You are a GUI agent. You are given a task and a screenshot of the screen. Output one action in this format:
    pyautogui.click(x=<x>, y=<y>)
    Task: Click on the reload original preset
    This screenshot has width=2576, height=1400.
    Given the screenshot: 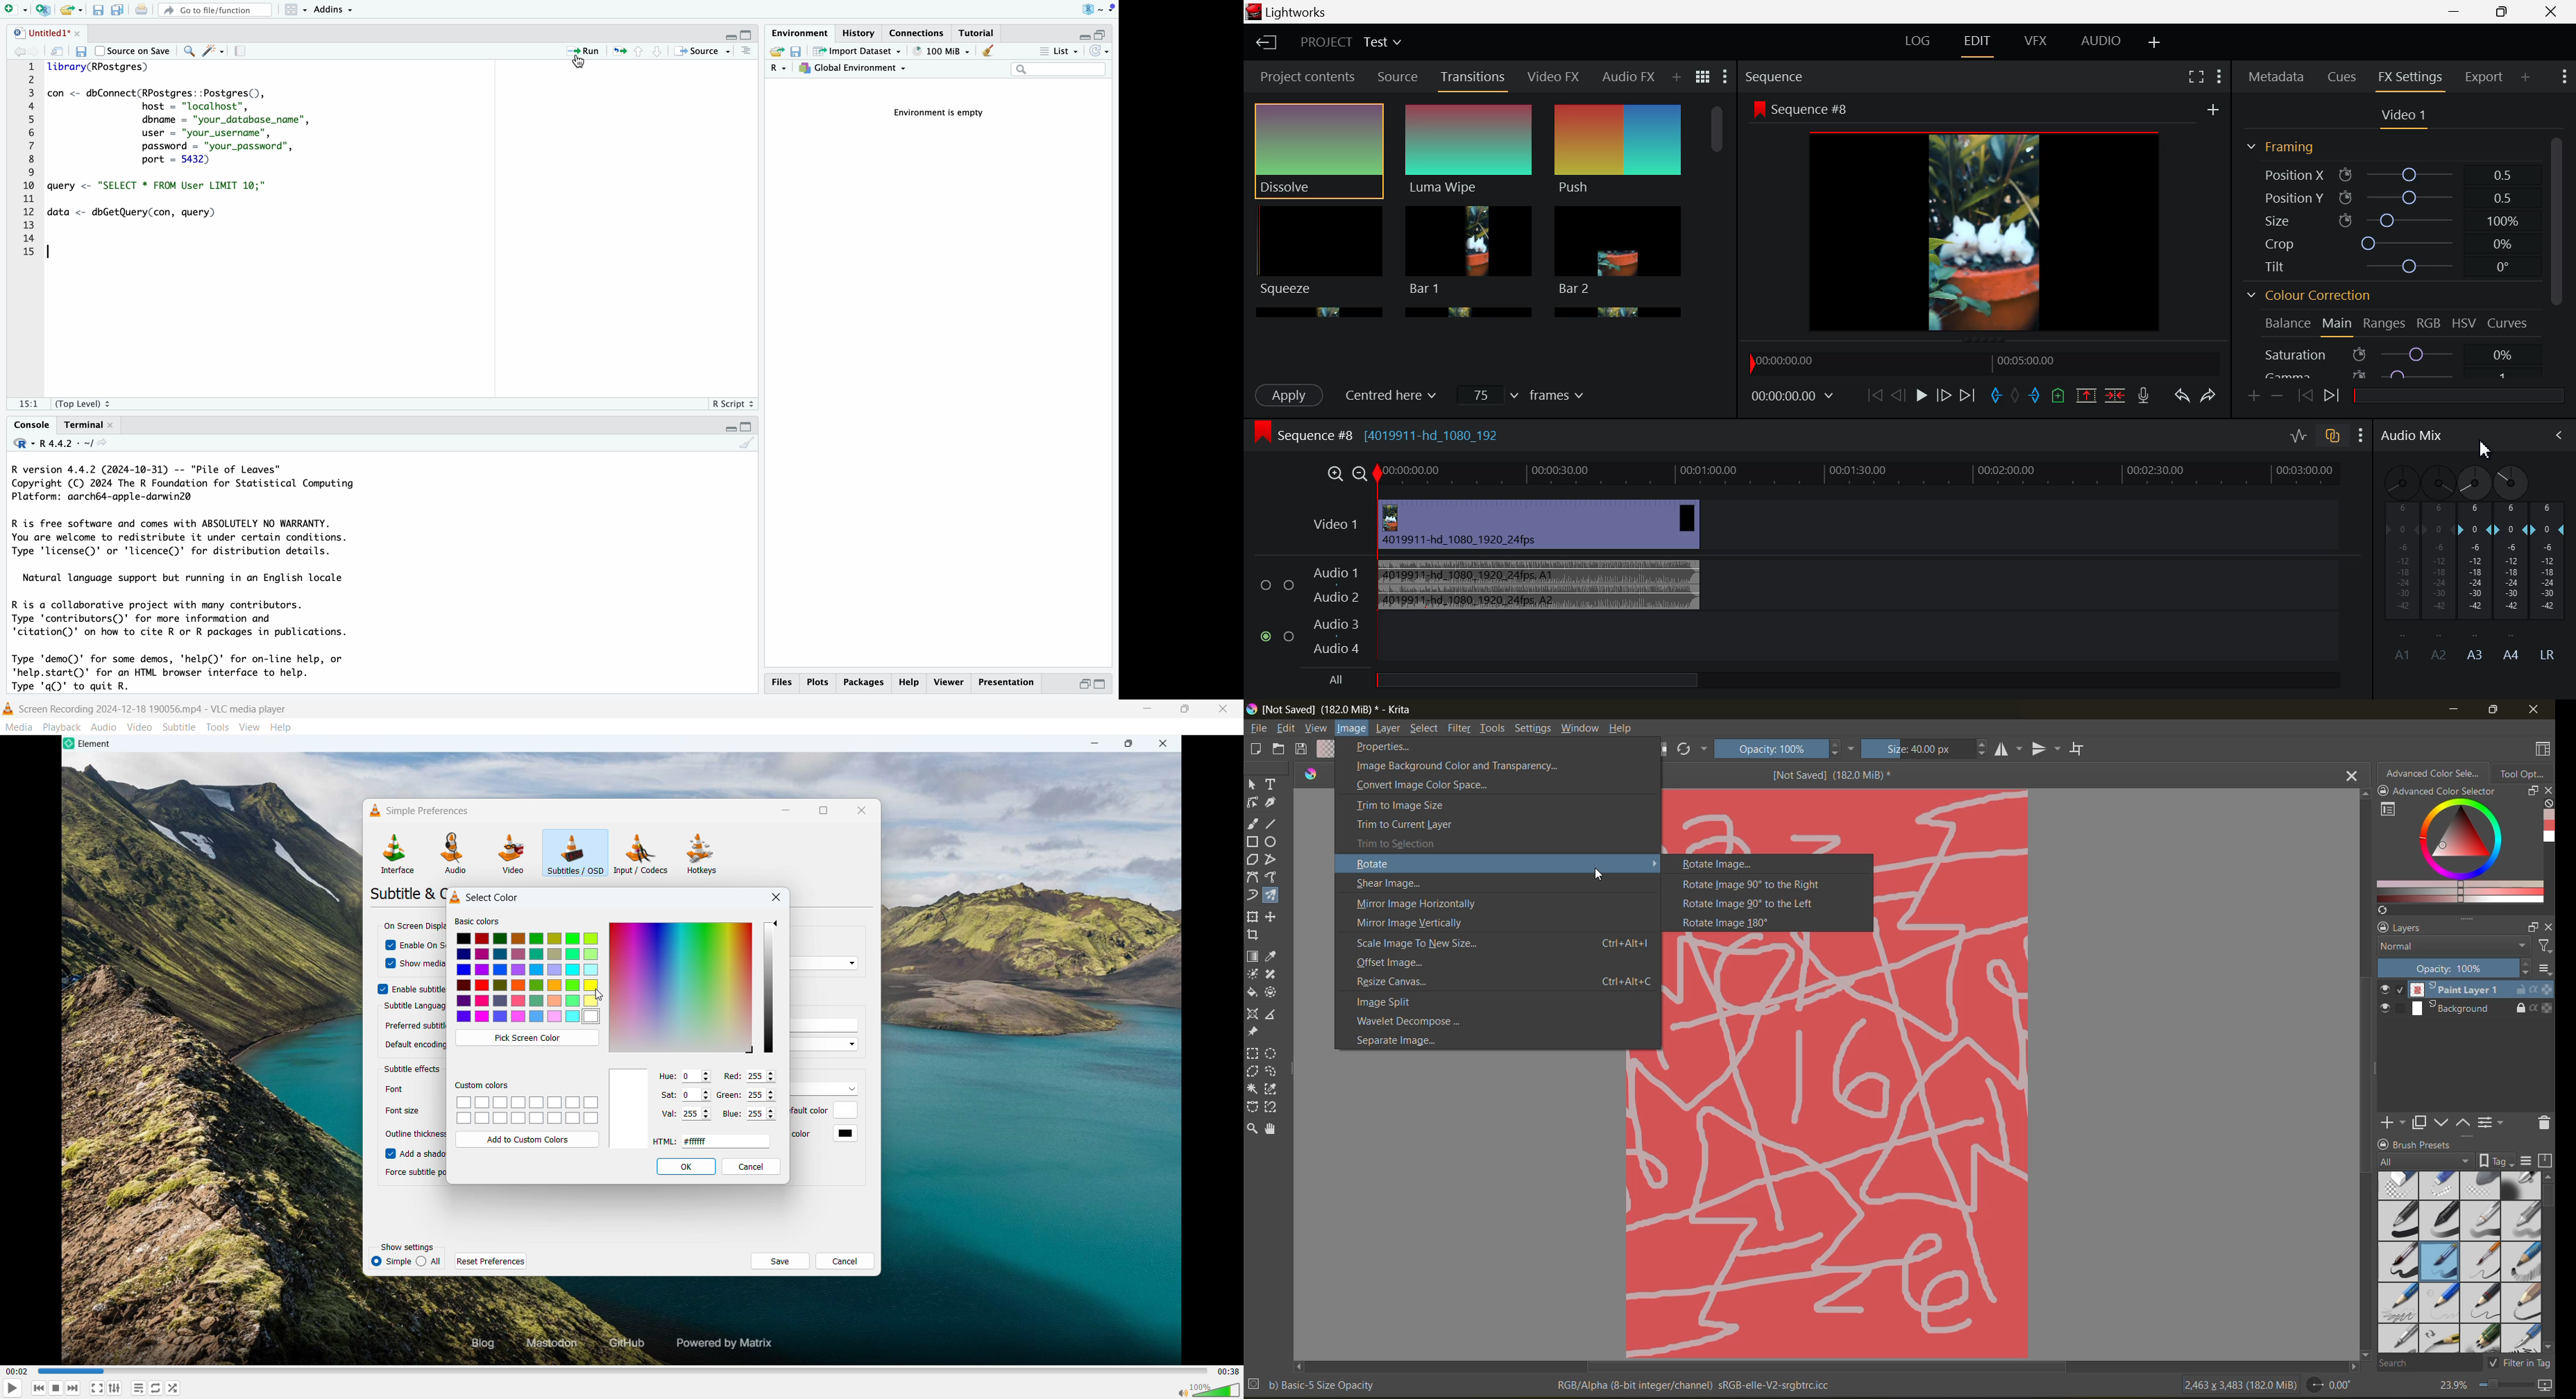 What is the action you would take?
    pyautogui.click(x=1687, y=747)
    